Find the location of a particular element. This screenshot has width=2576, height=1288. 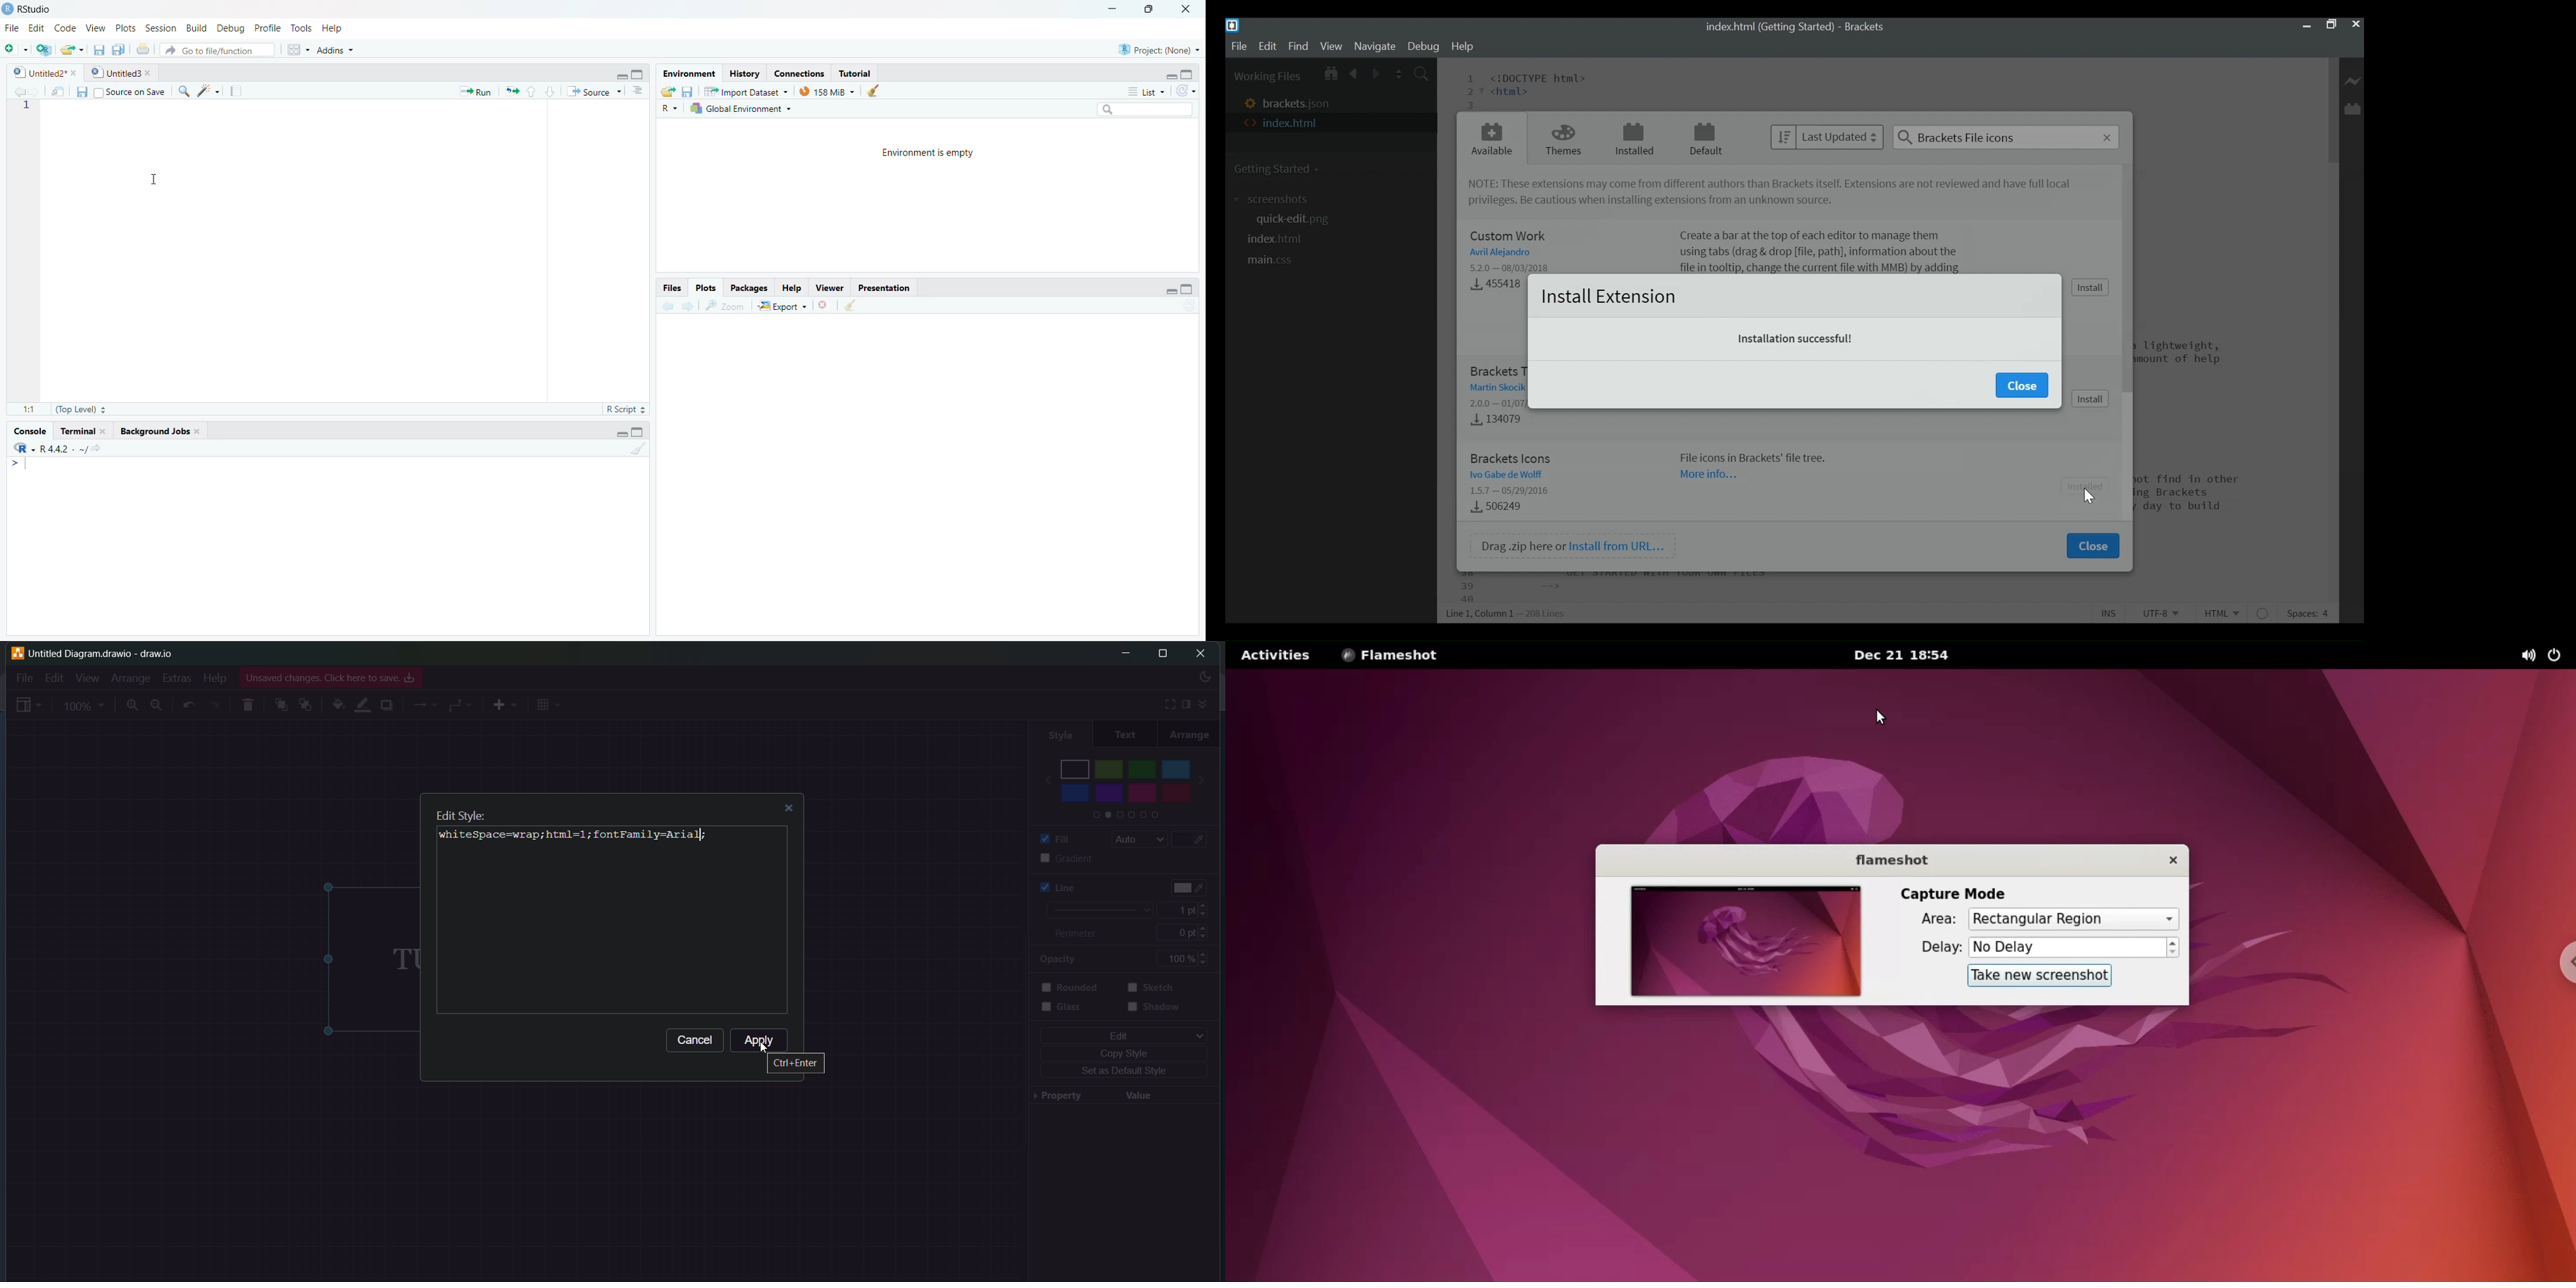

New file is located at coordinates (14, 47).